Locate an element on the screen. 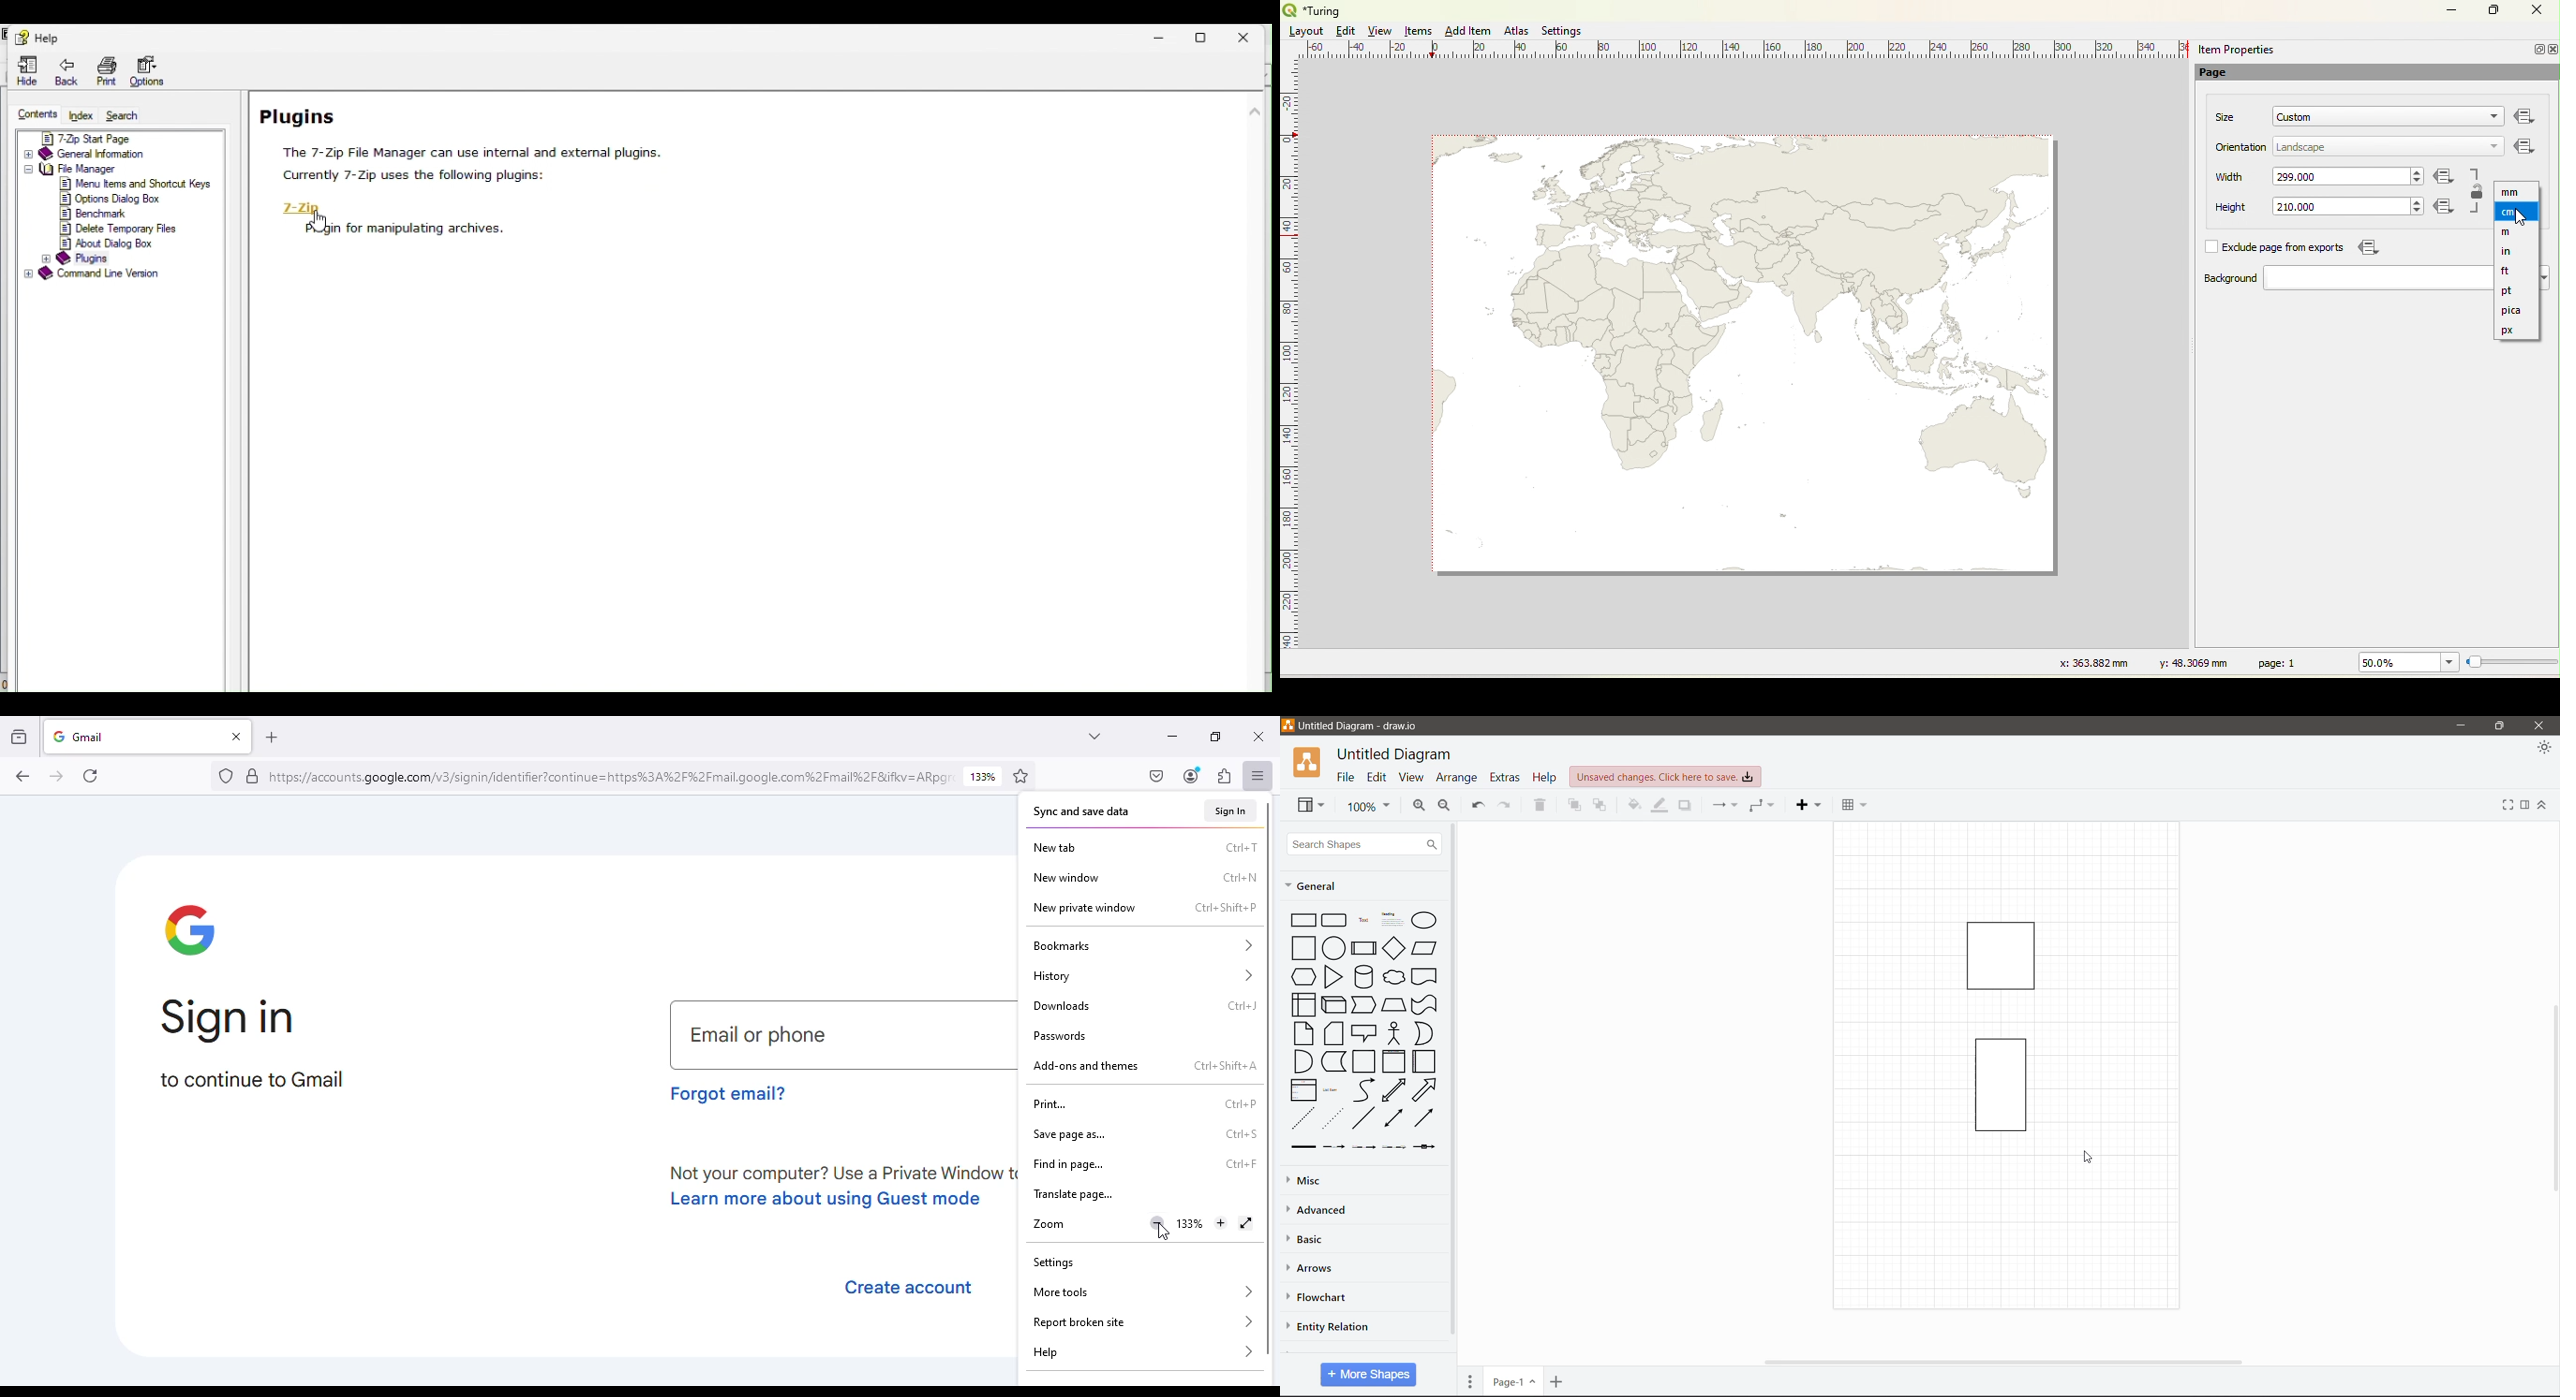 Image resolution: width=2576 pixels, height=1400 pixels. Advanced is located at coordinates (1325, 1211).